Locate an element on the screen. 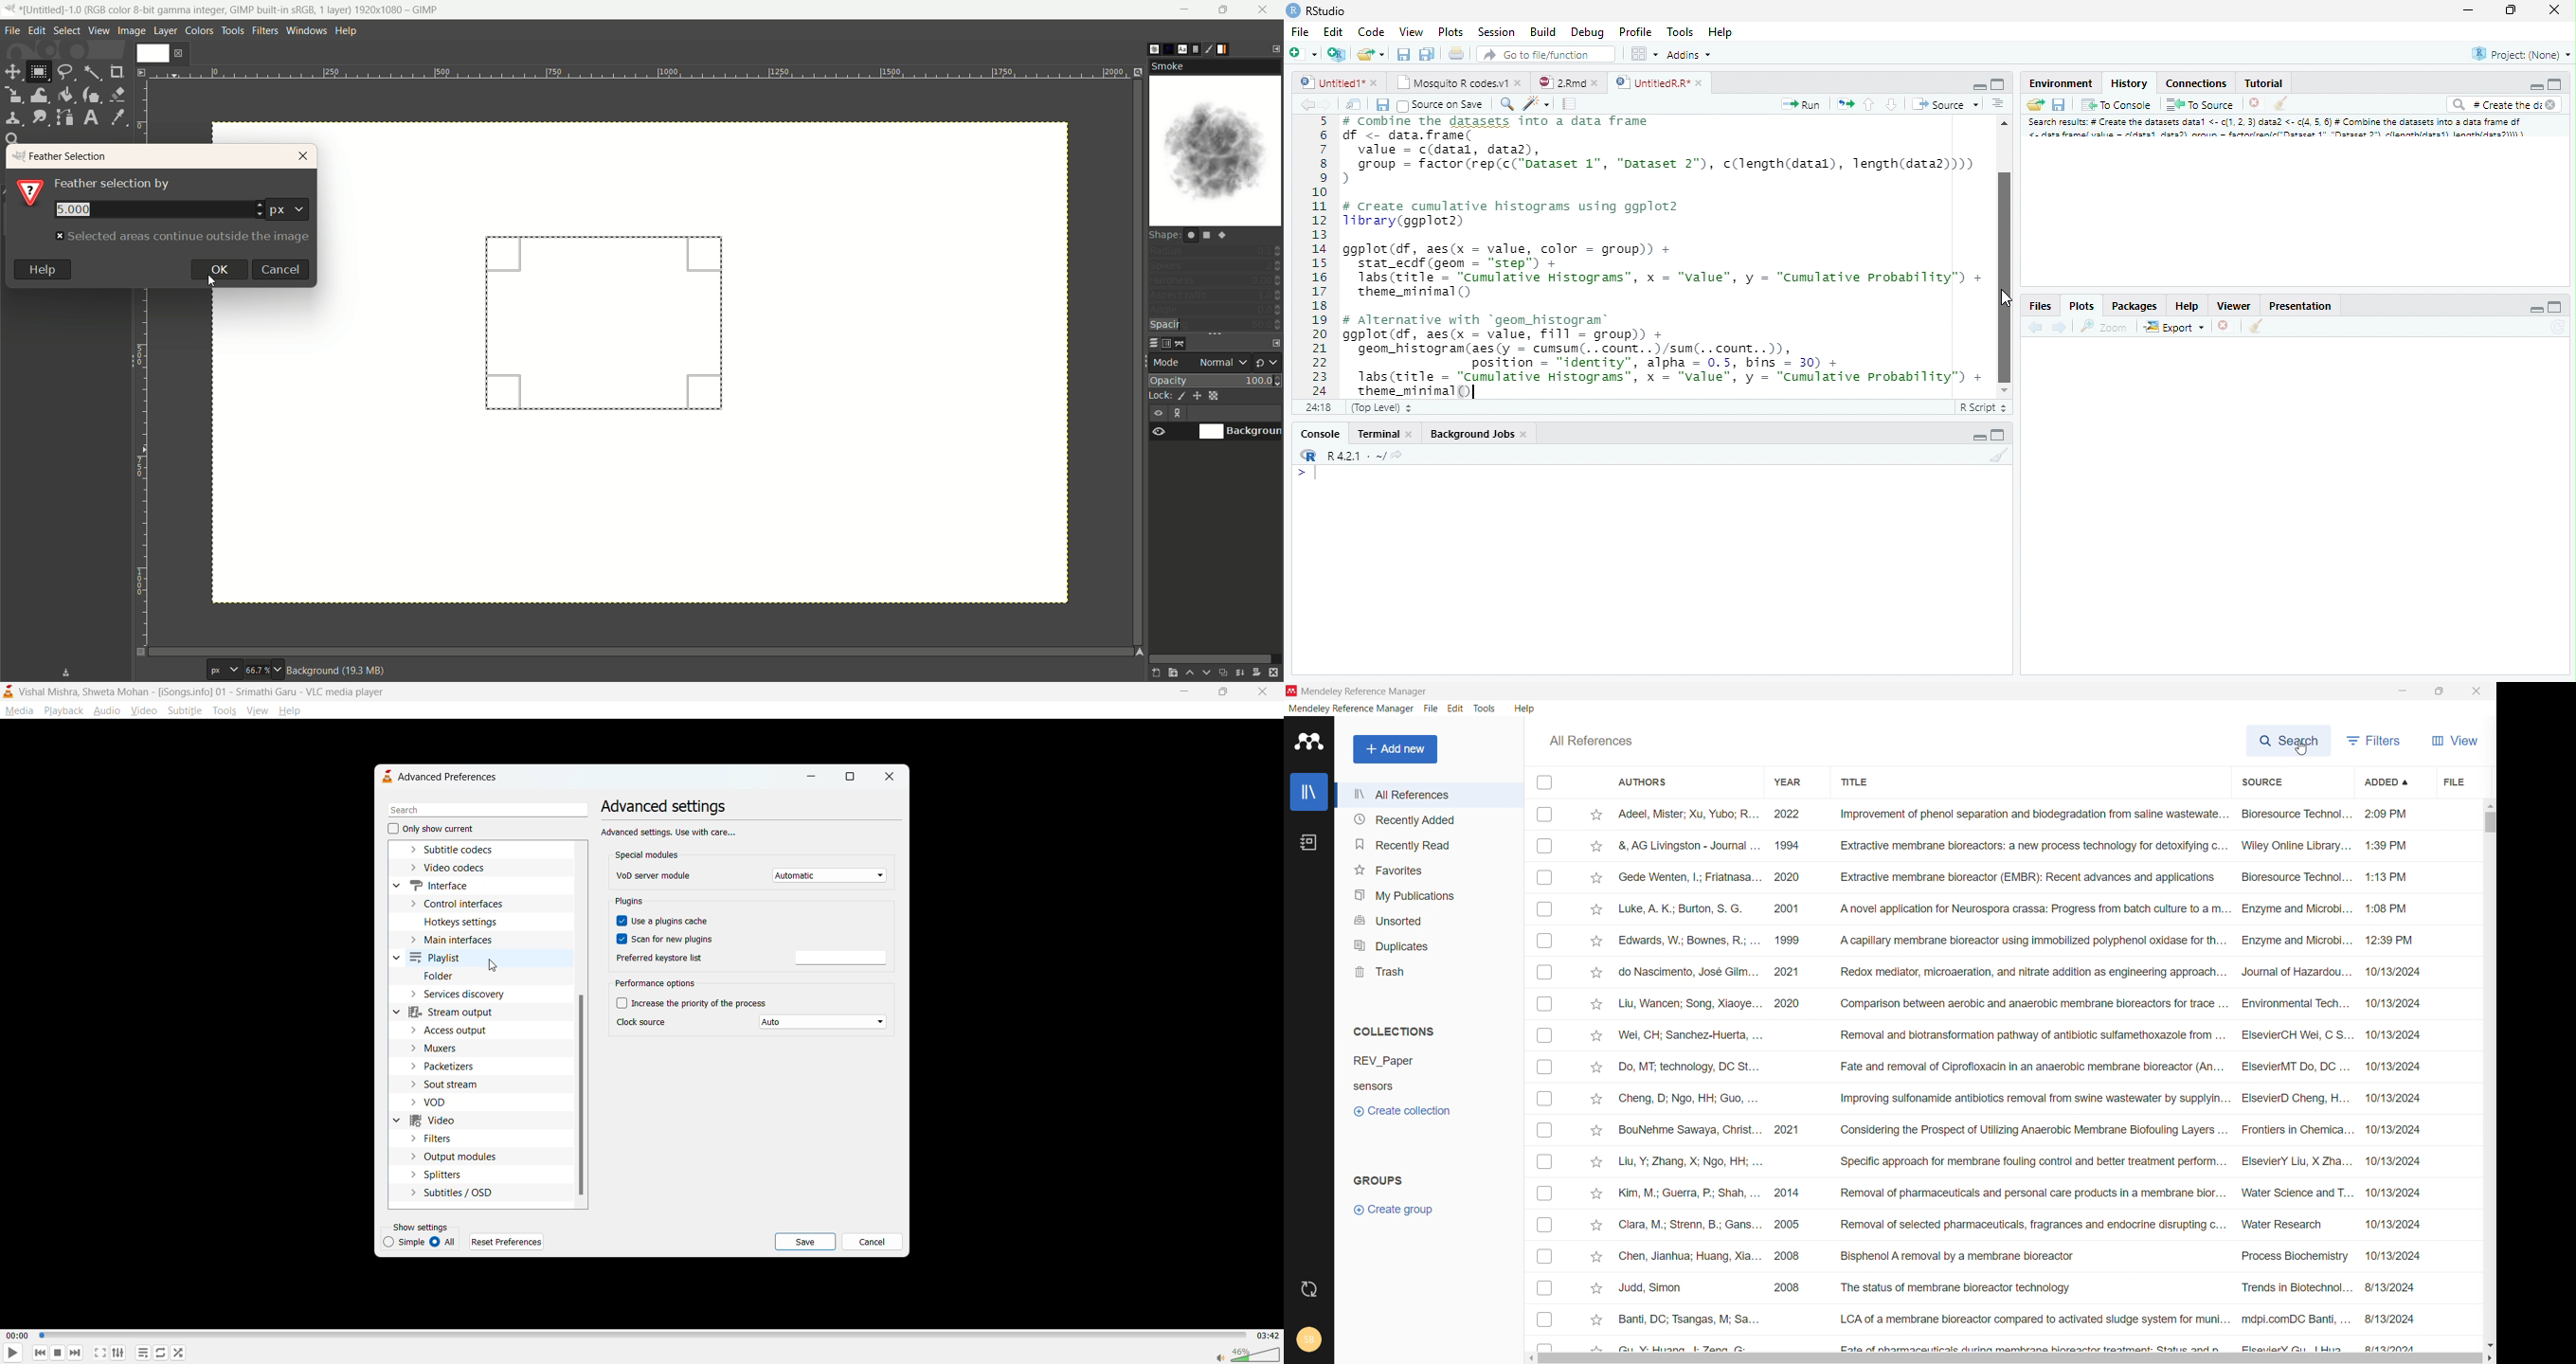 This screenshot has width=2576, height=1372. close is located at coordinates (887, 777).